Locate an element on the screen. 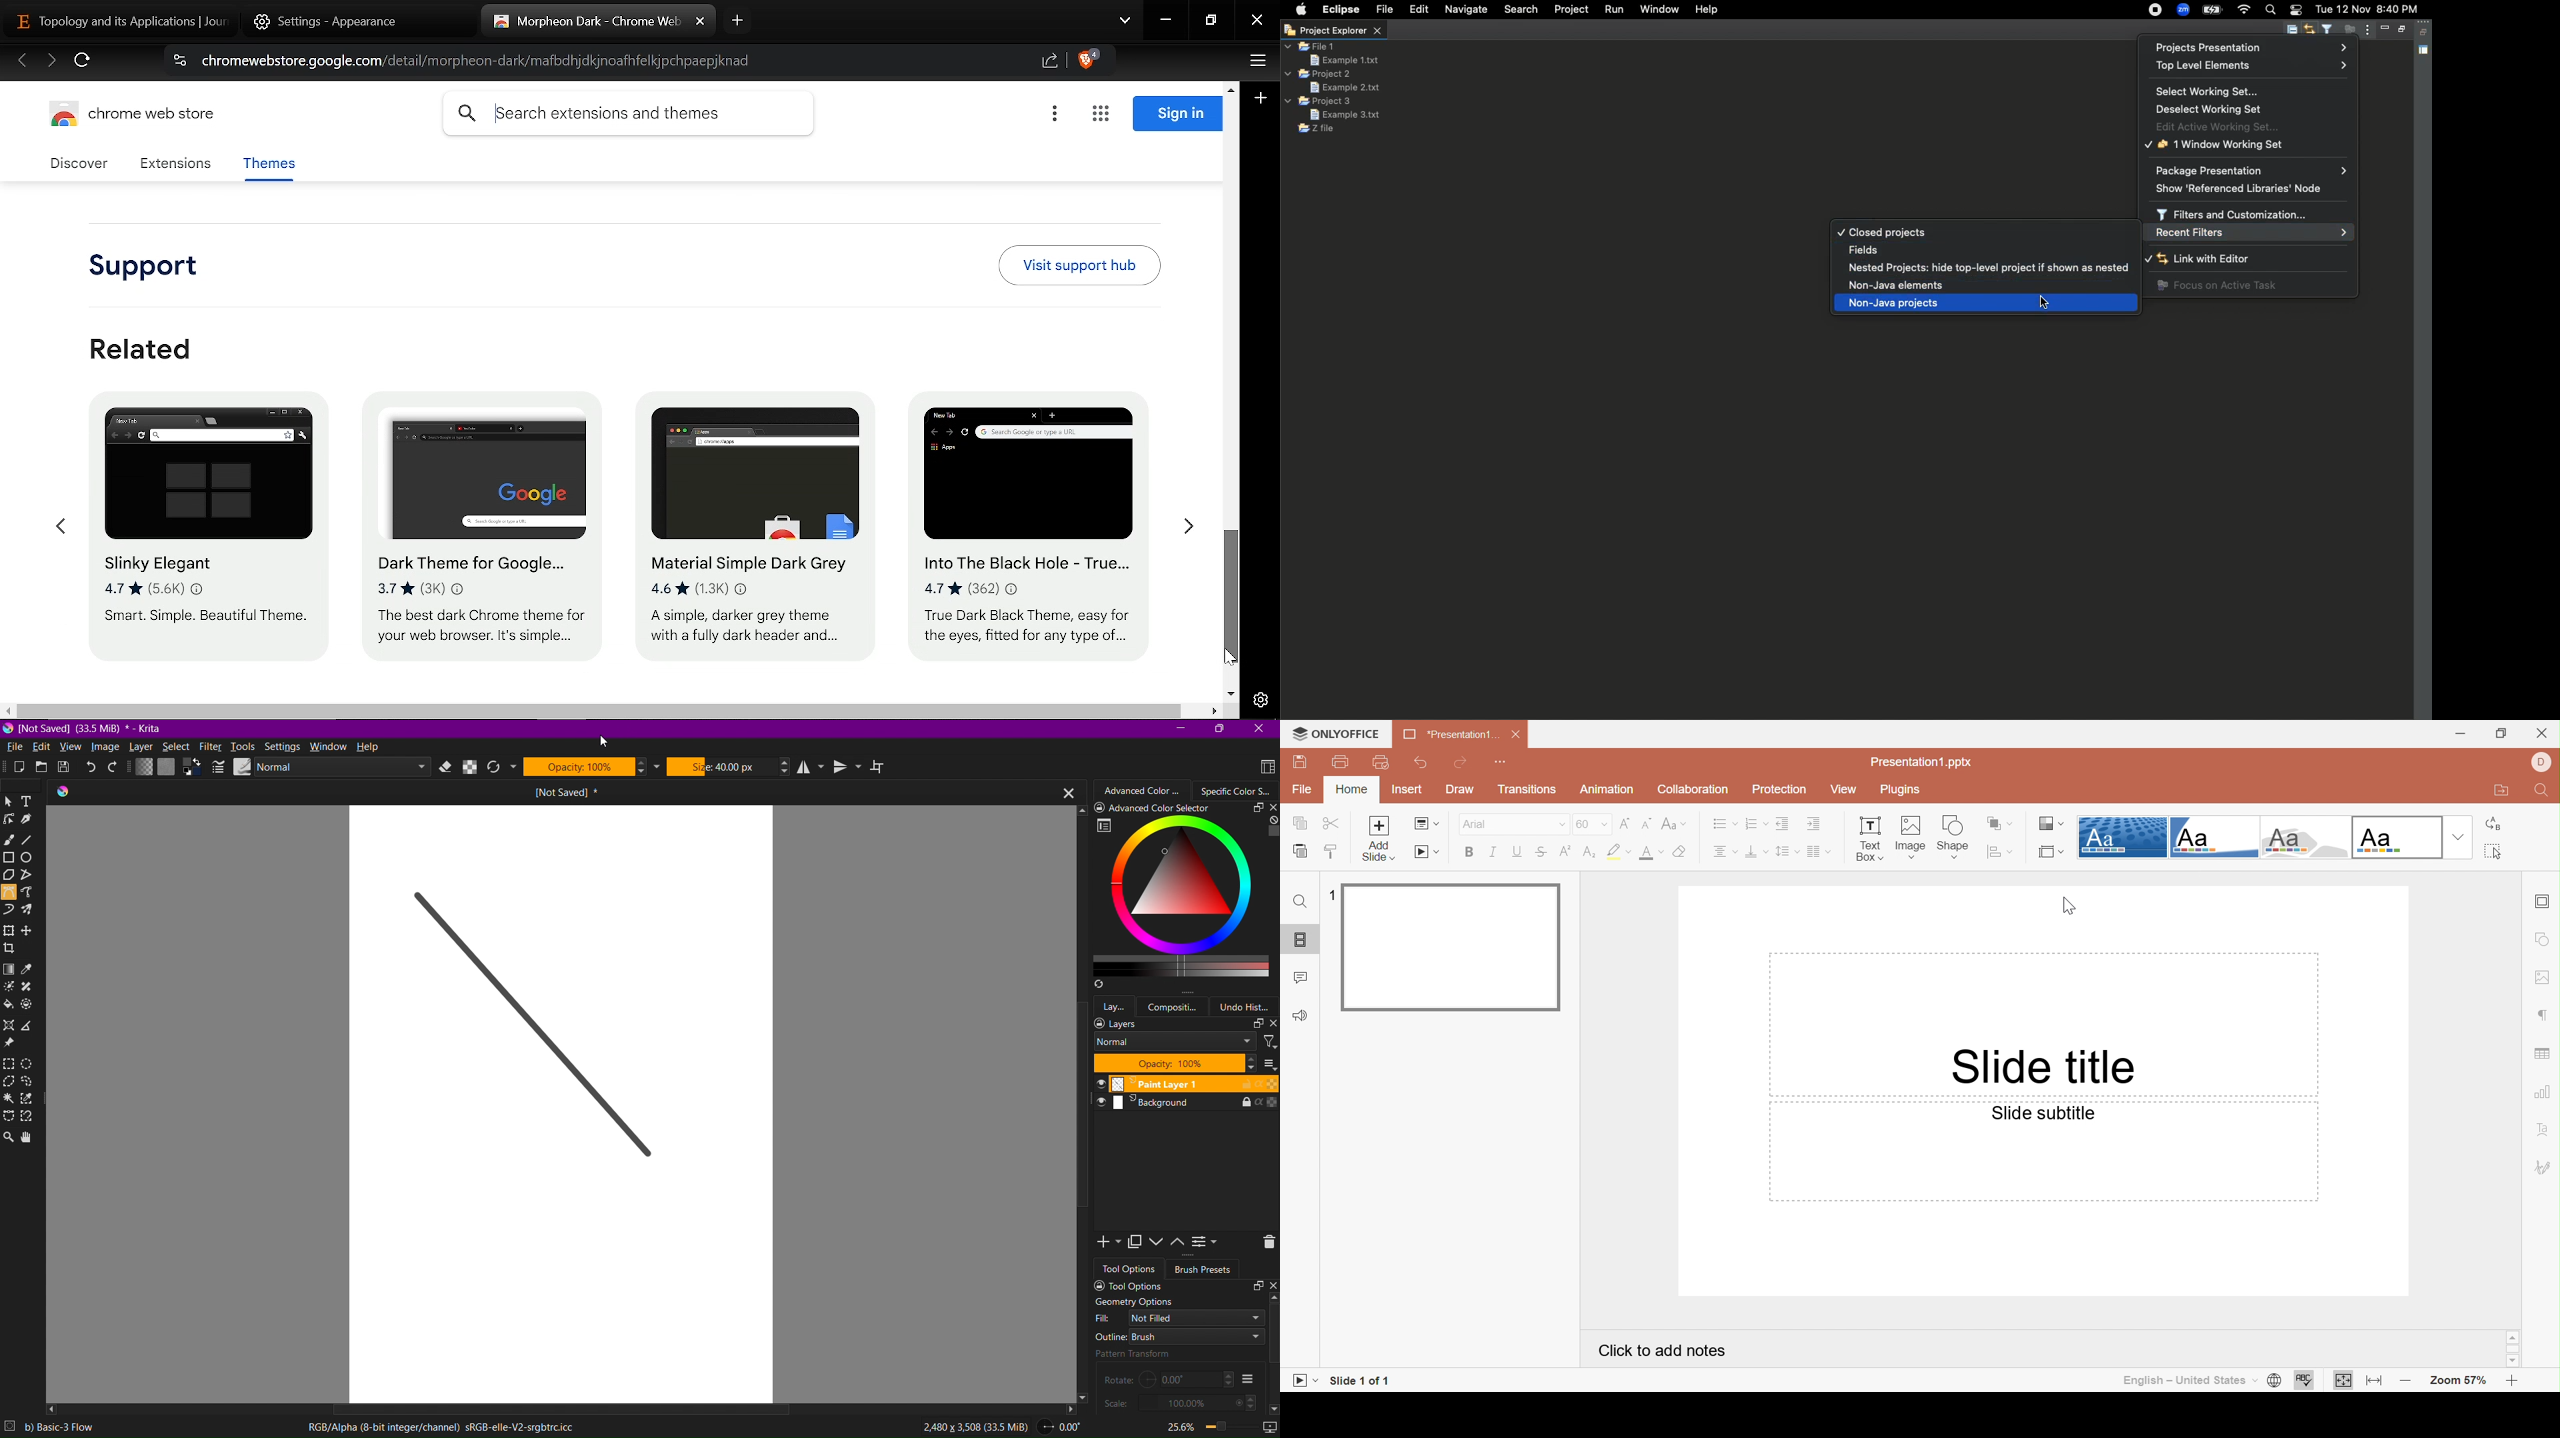 The width and height of the screenshot is (2576, 1456). Change slide layout is located at coordinates (1427, 823).